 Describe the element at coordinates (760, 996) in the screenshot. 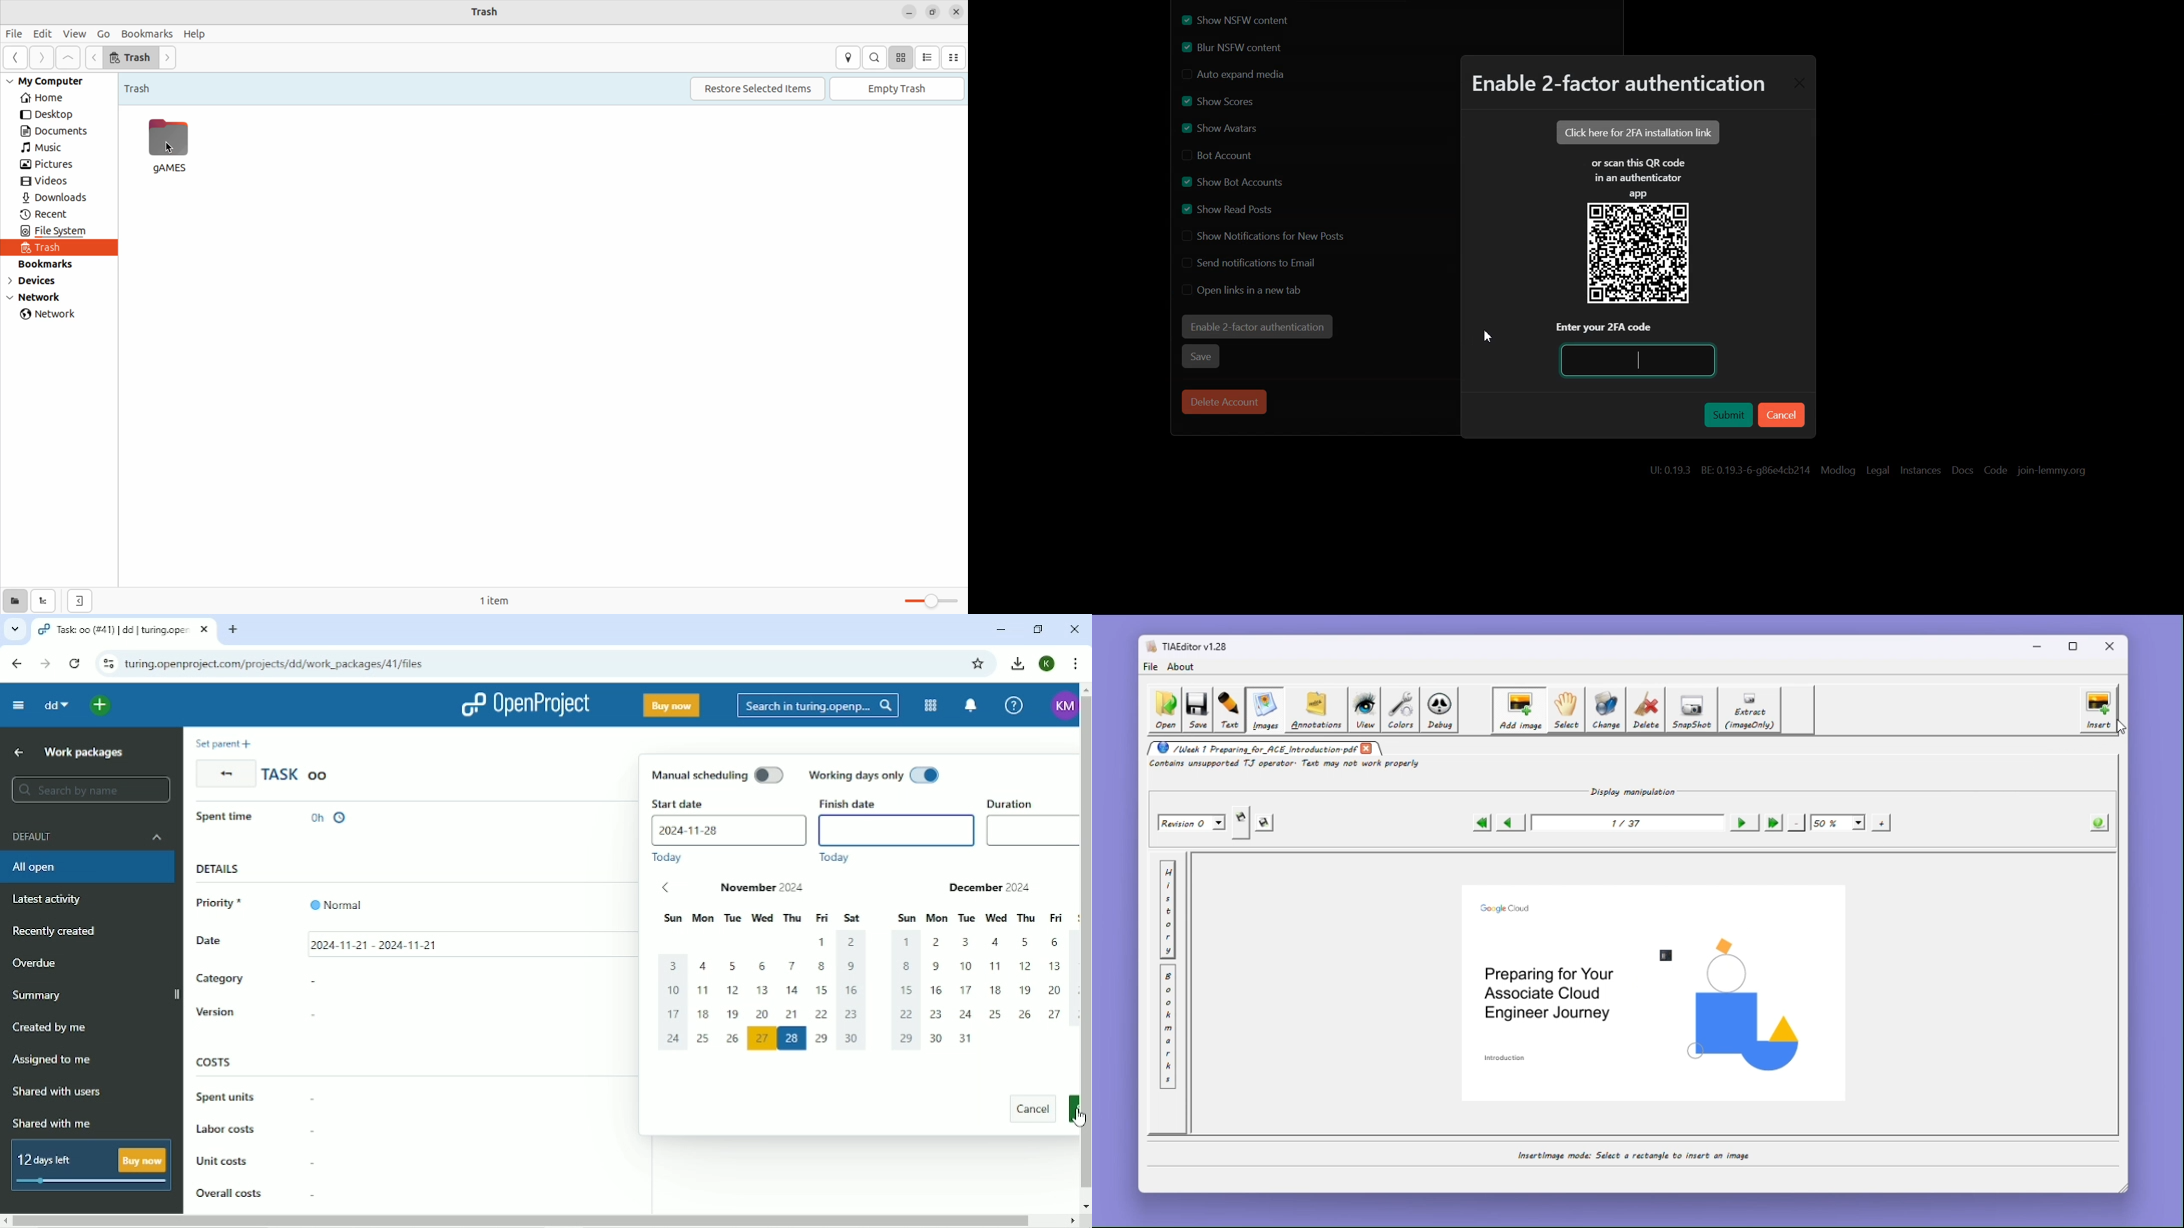

I see `dates of november 2024` at that location.